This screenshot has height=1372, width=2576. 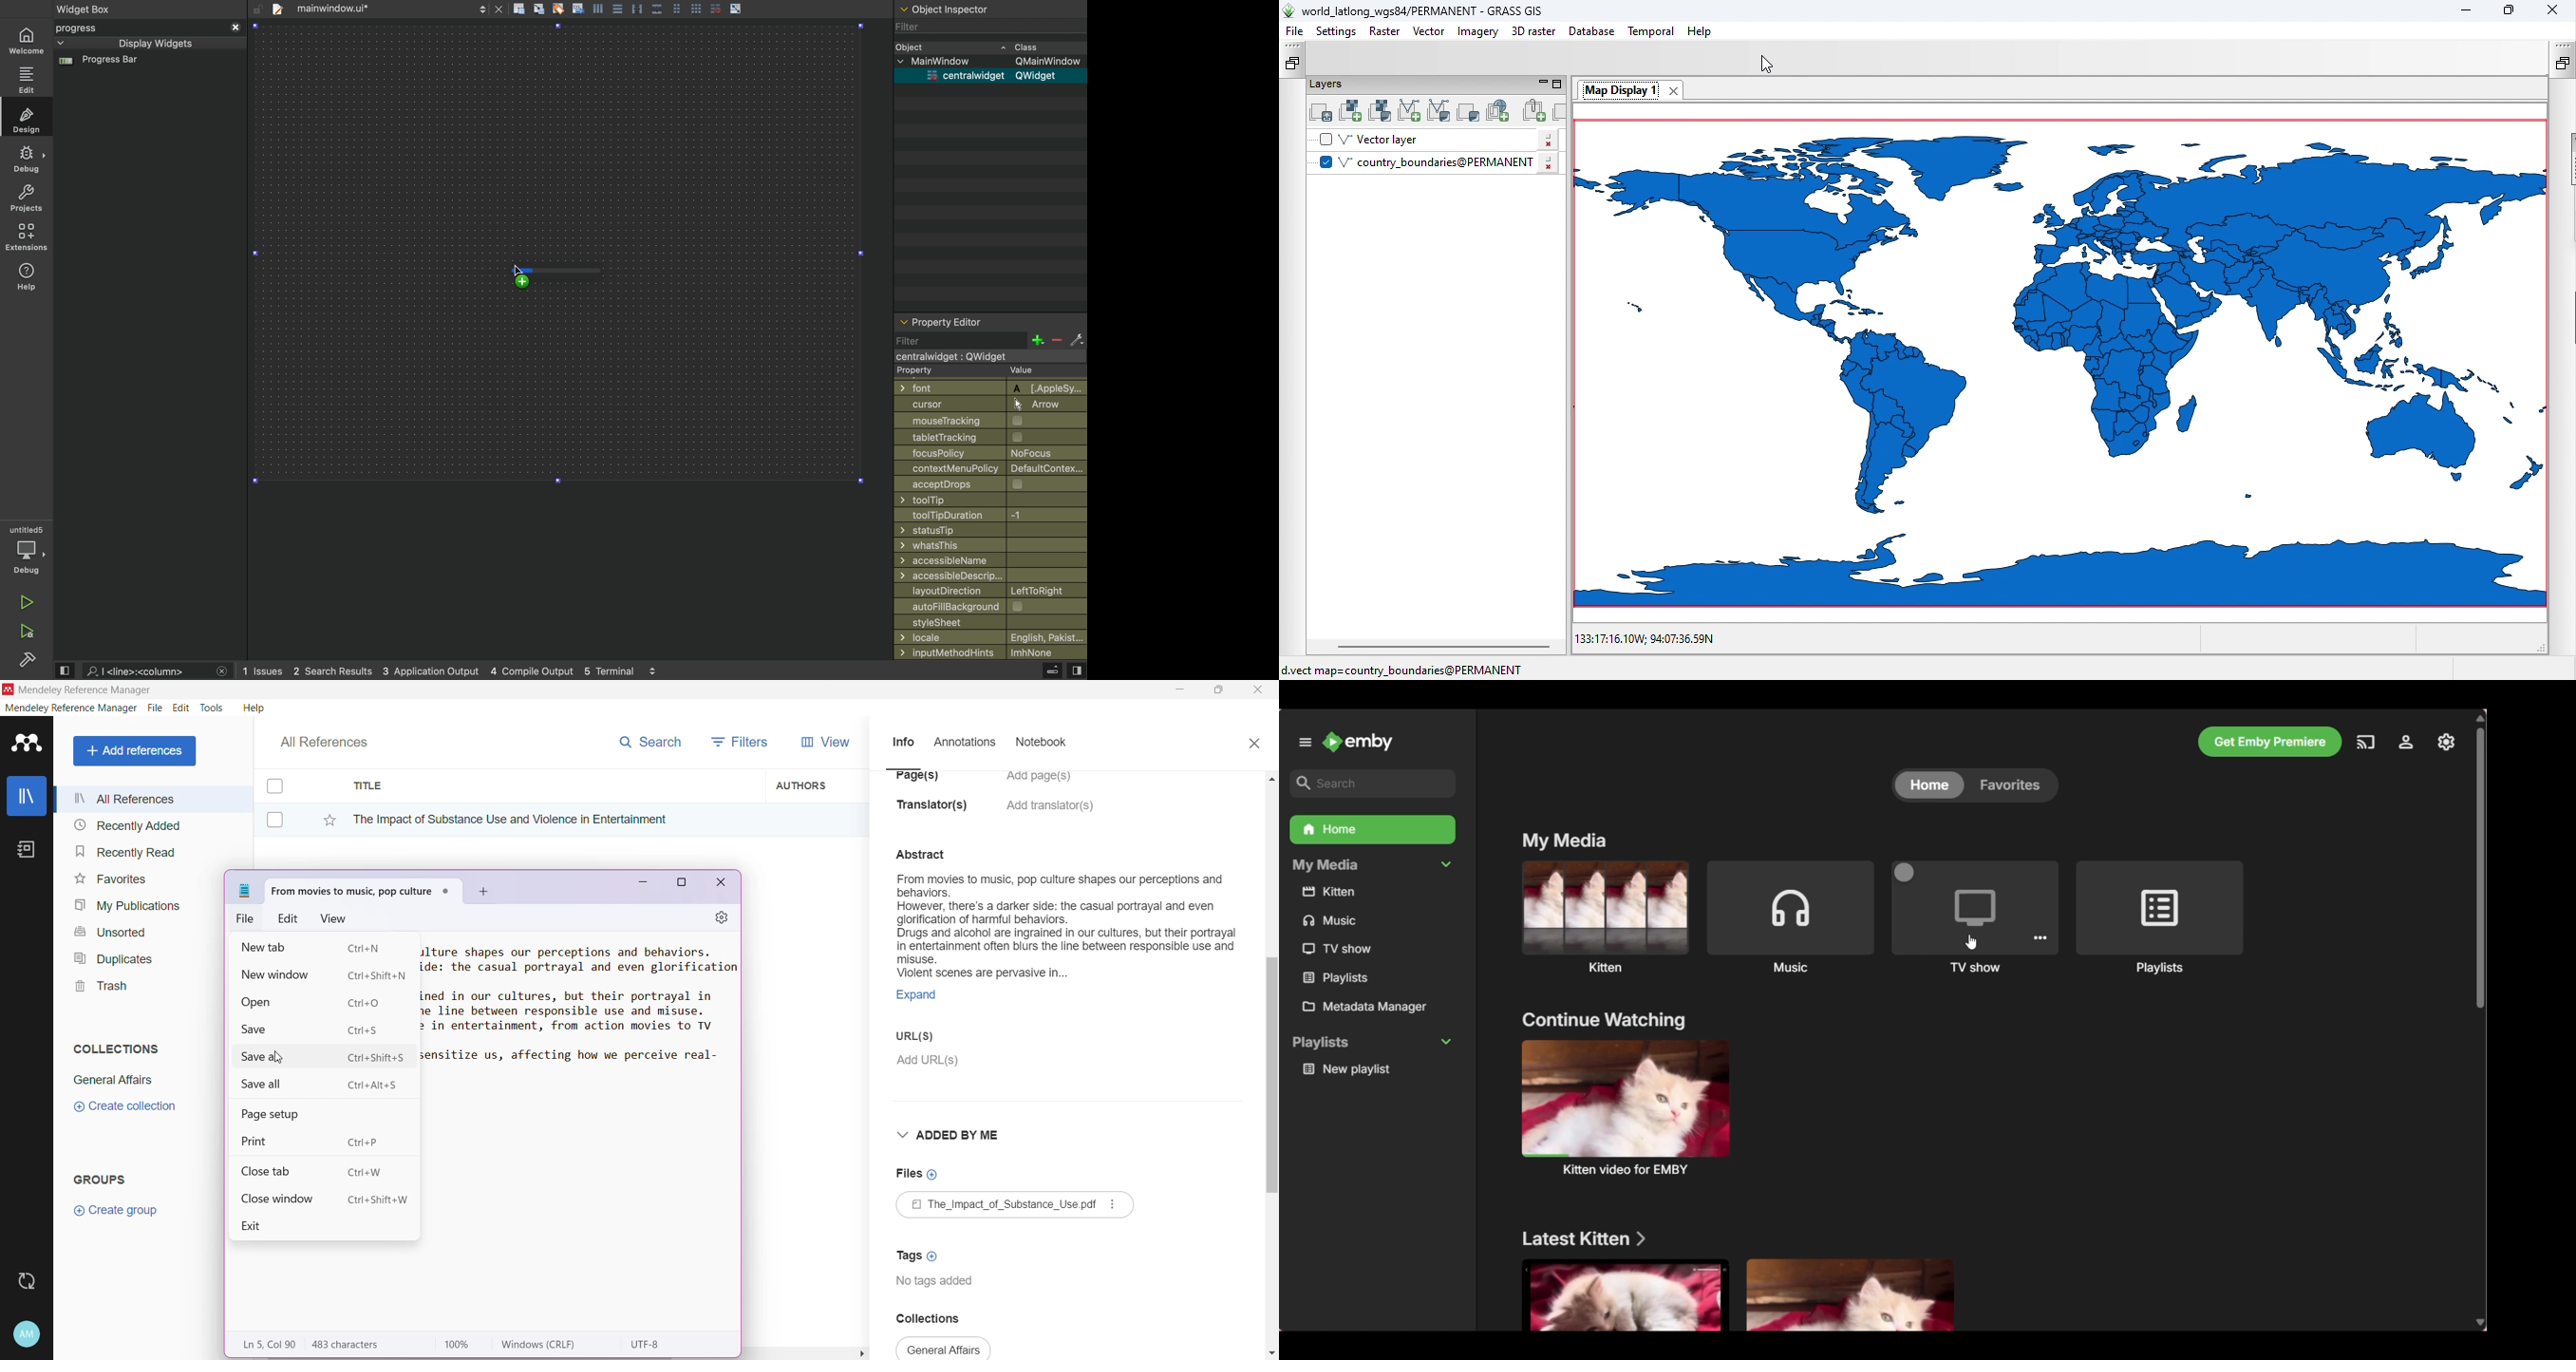 What do you see at coordinates (32, 1279) in the screenshot?
I see `Last Sync` at bounding box center [32, 1279].